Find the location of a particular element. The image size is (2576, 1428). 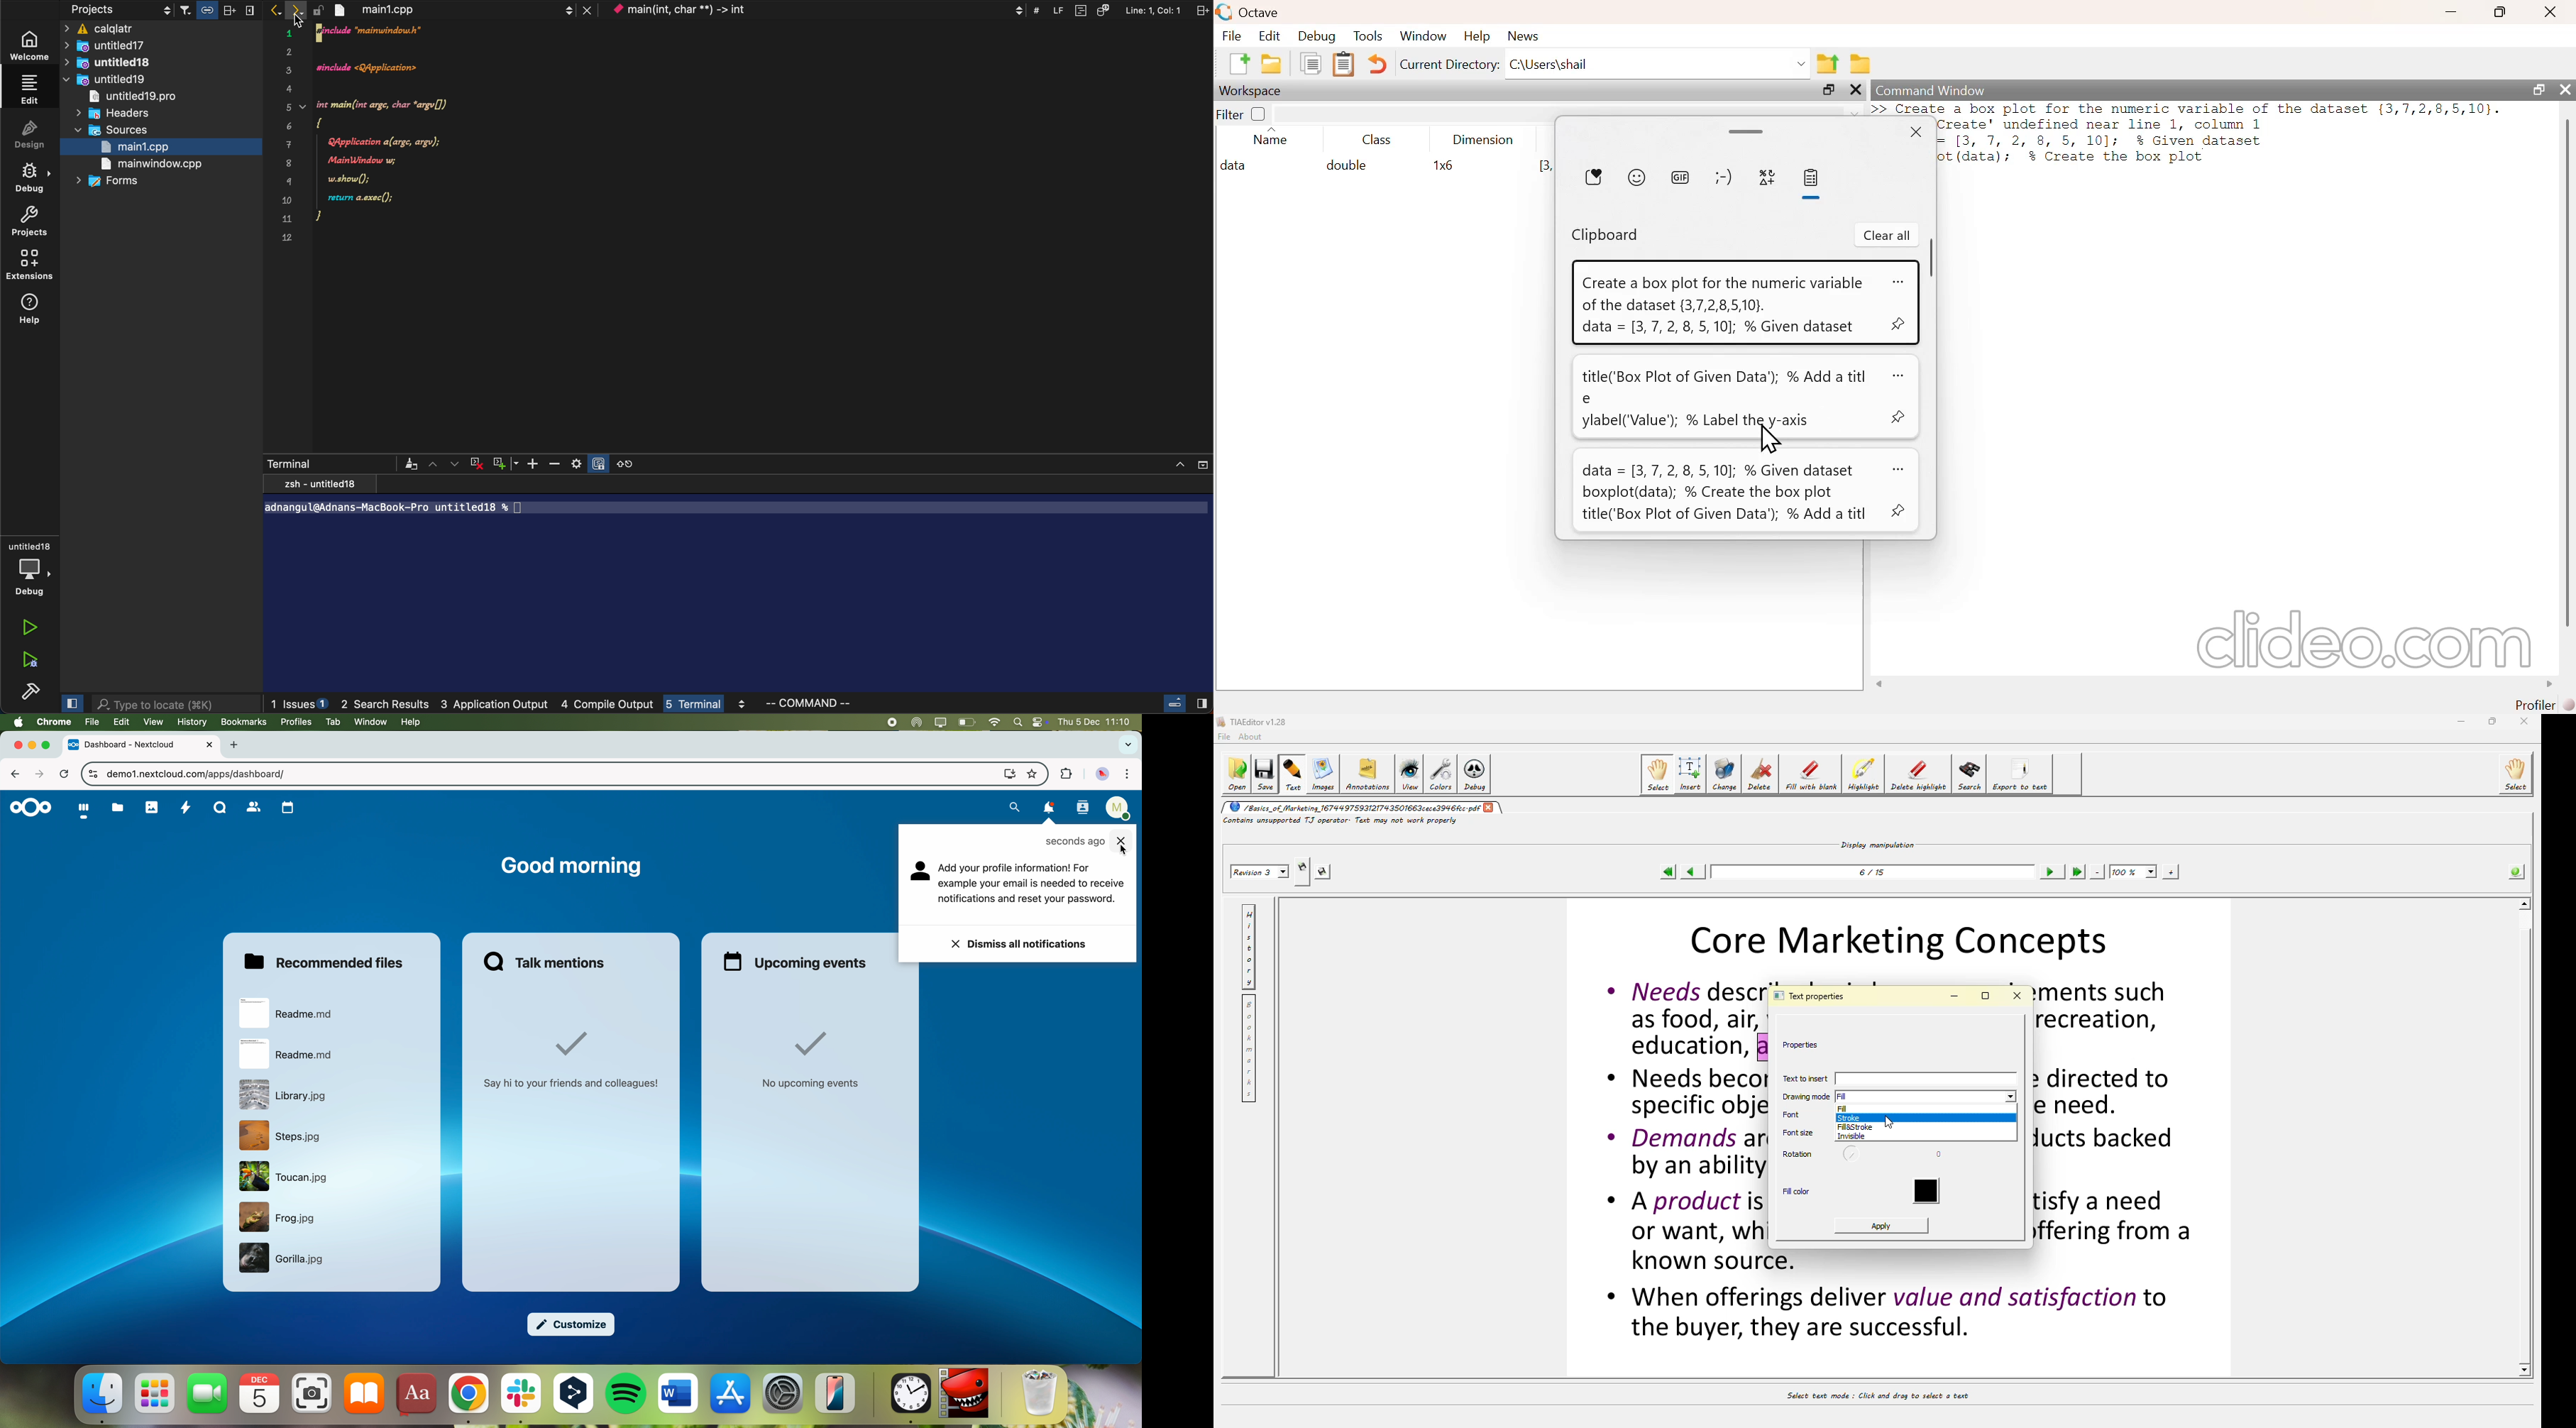

title('Box Plot of Given Data’); % Add a title is located at coordinates (1728, 388).